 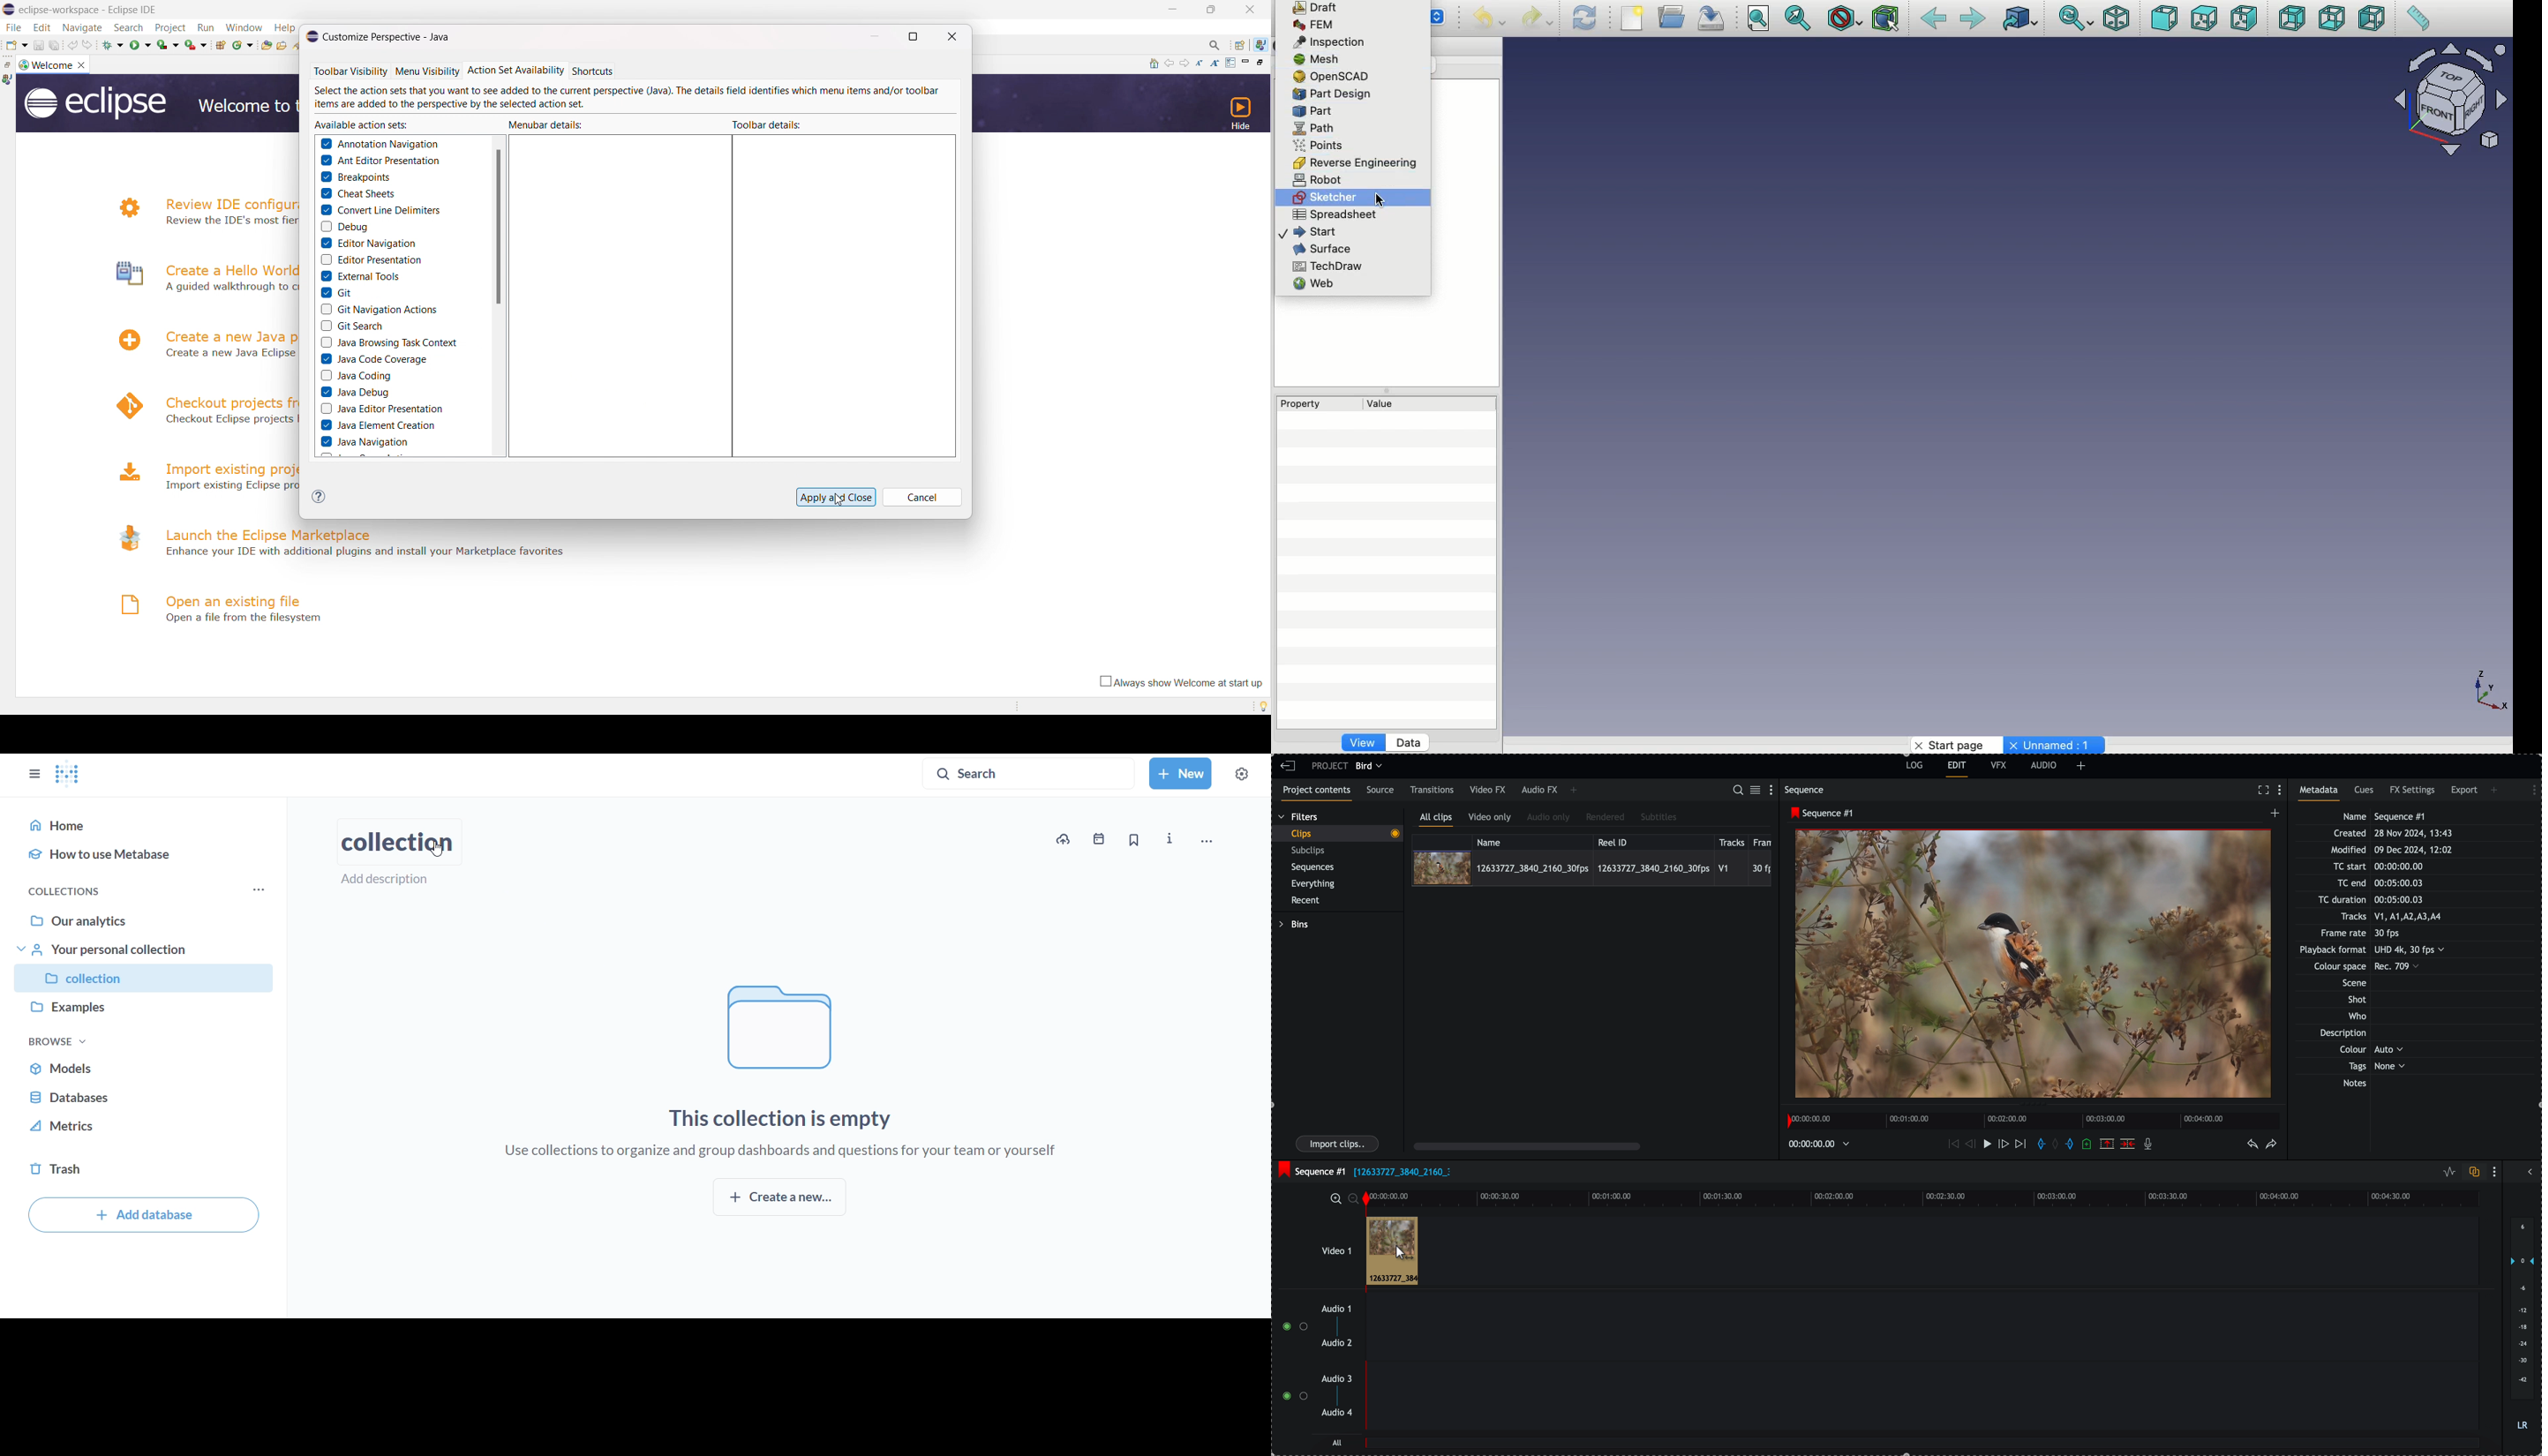 What do you see at coordinates (1973, 20) in the screenshot?
I see `Forward` at bounding box center [1973, 20].